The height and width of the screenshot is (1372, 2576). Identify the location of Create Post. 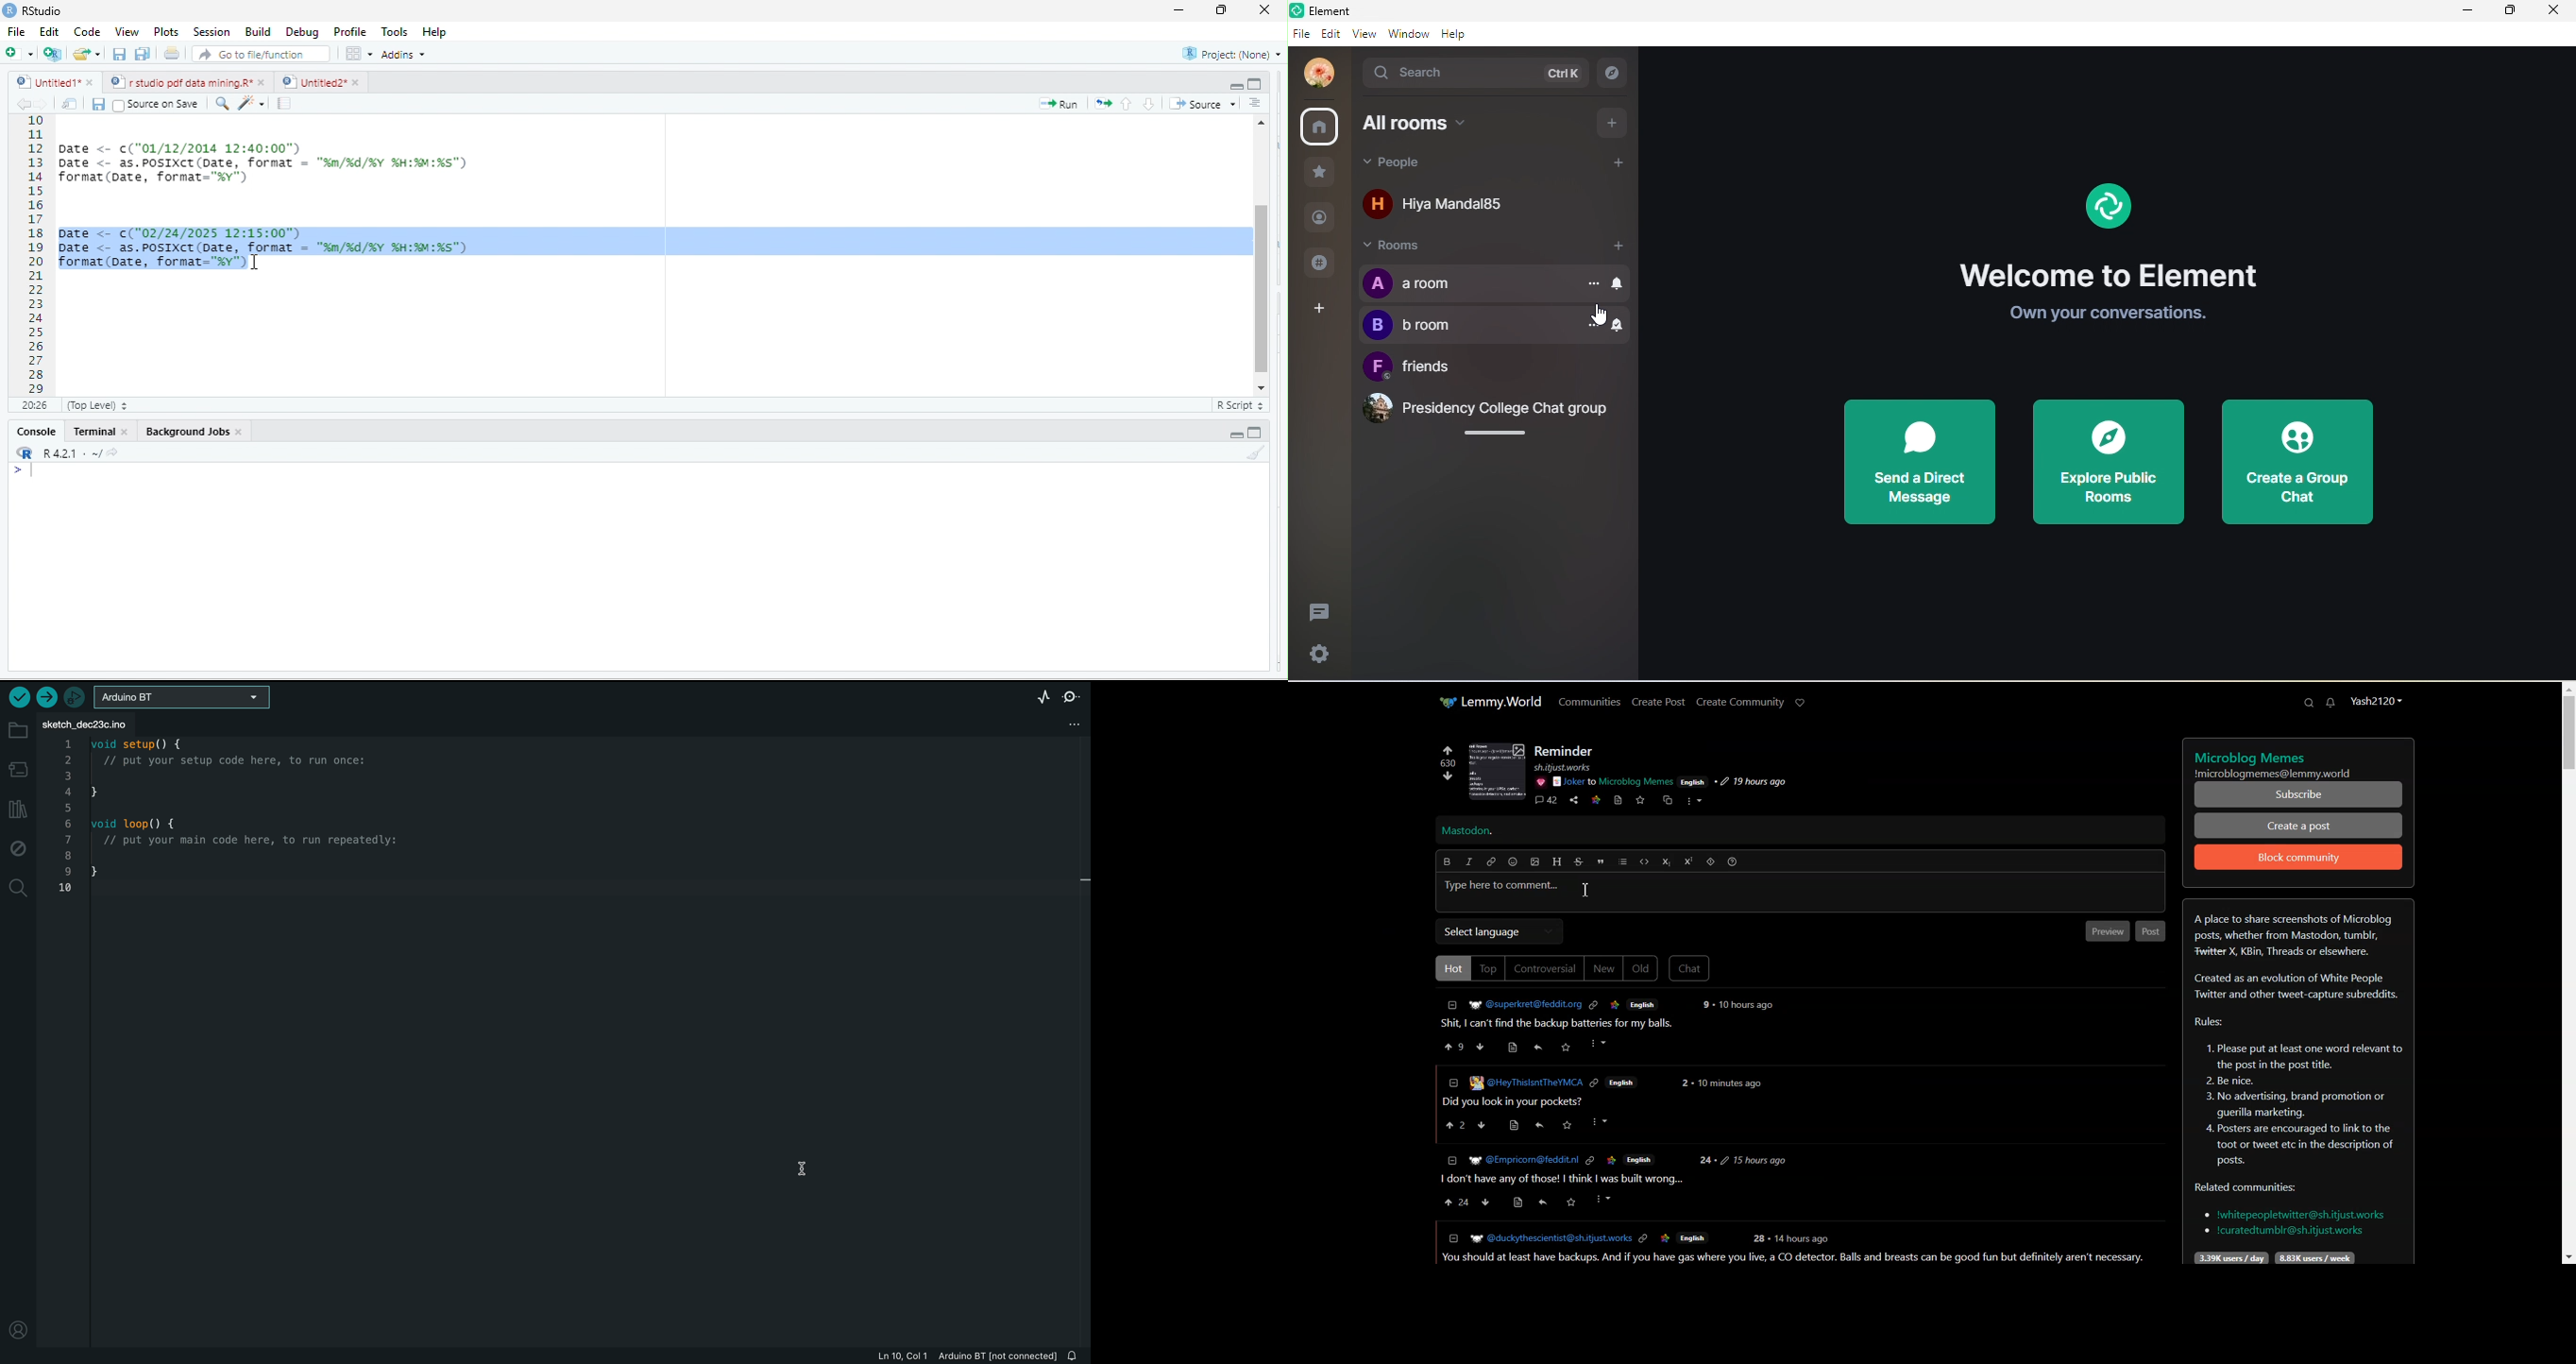
(1658, 701).